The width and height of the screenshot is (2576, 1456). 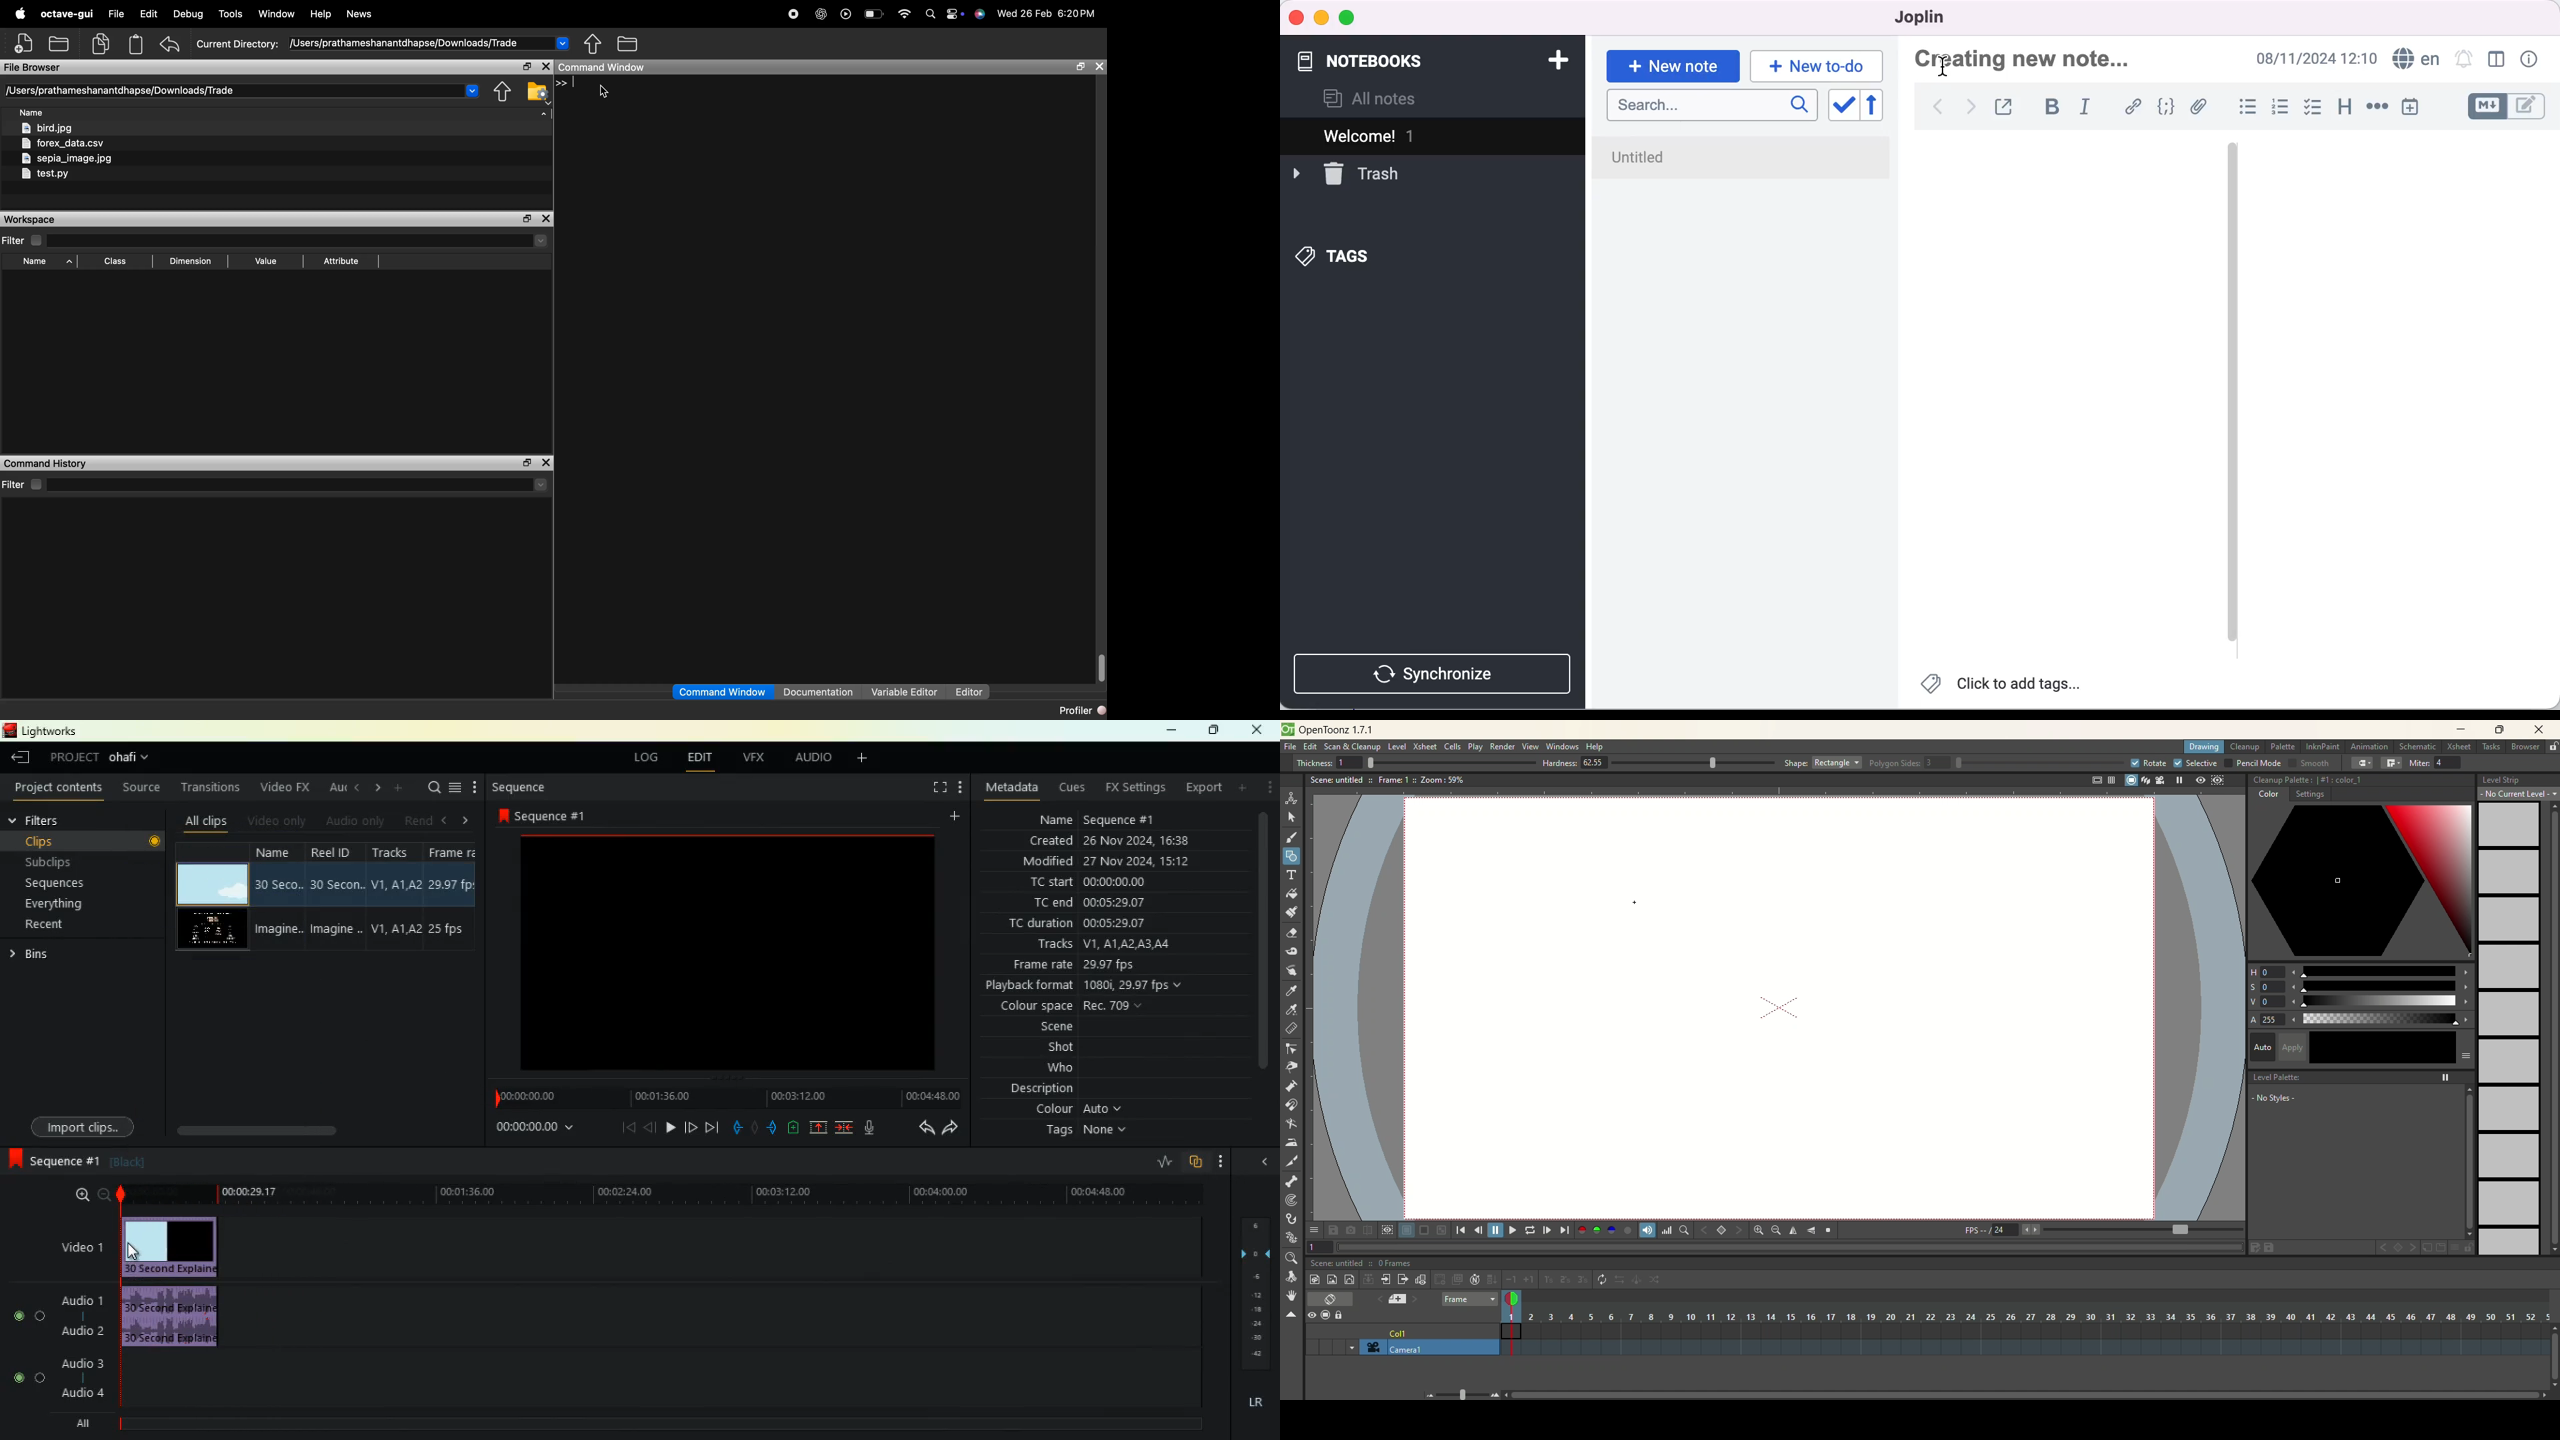 I want to click on click to add tags, so click(x=2005, y=686).